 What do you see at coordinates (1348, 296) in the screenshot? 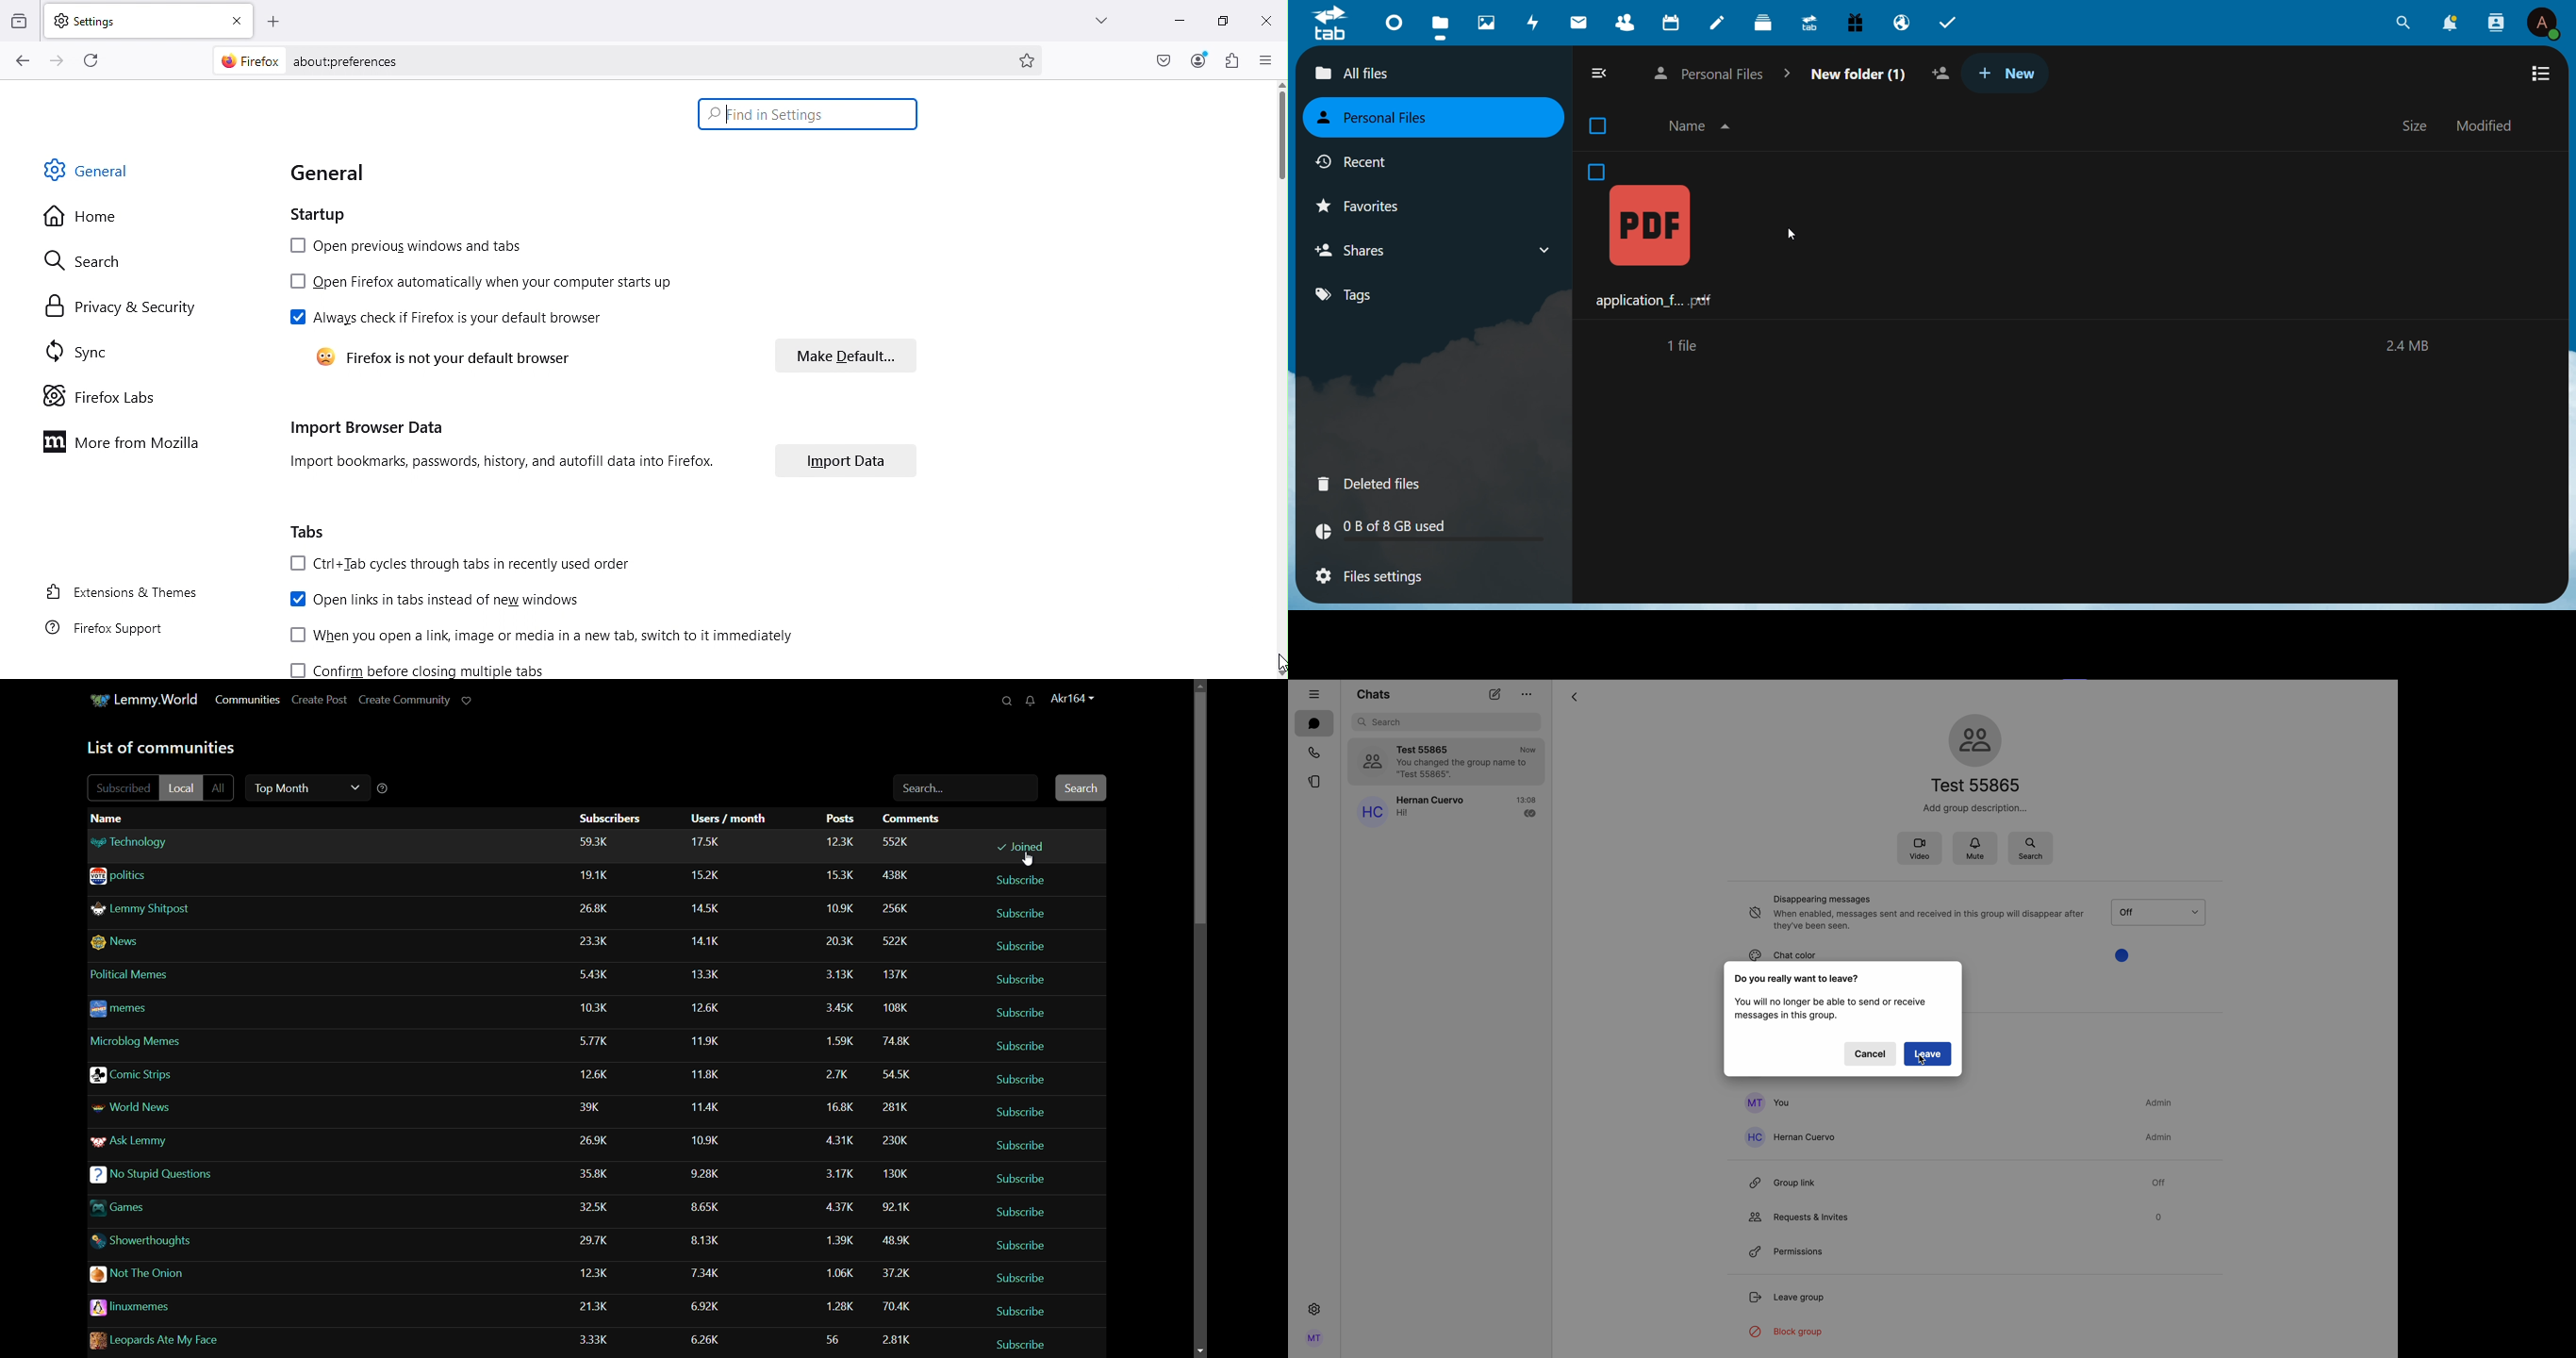
I see `tags` at bounding box center [1348, 296].